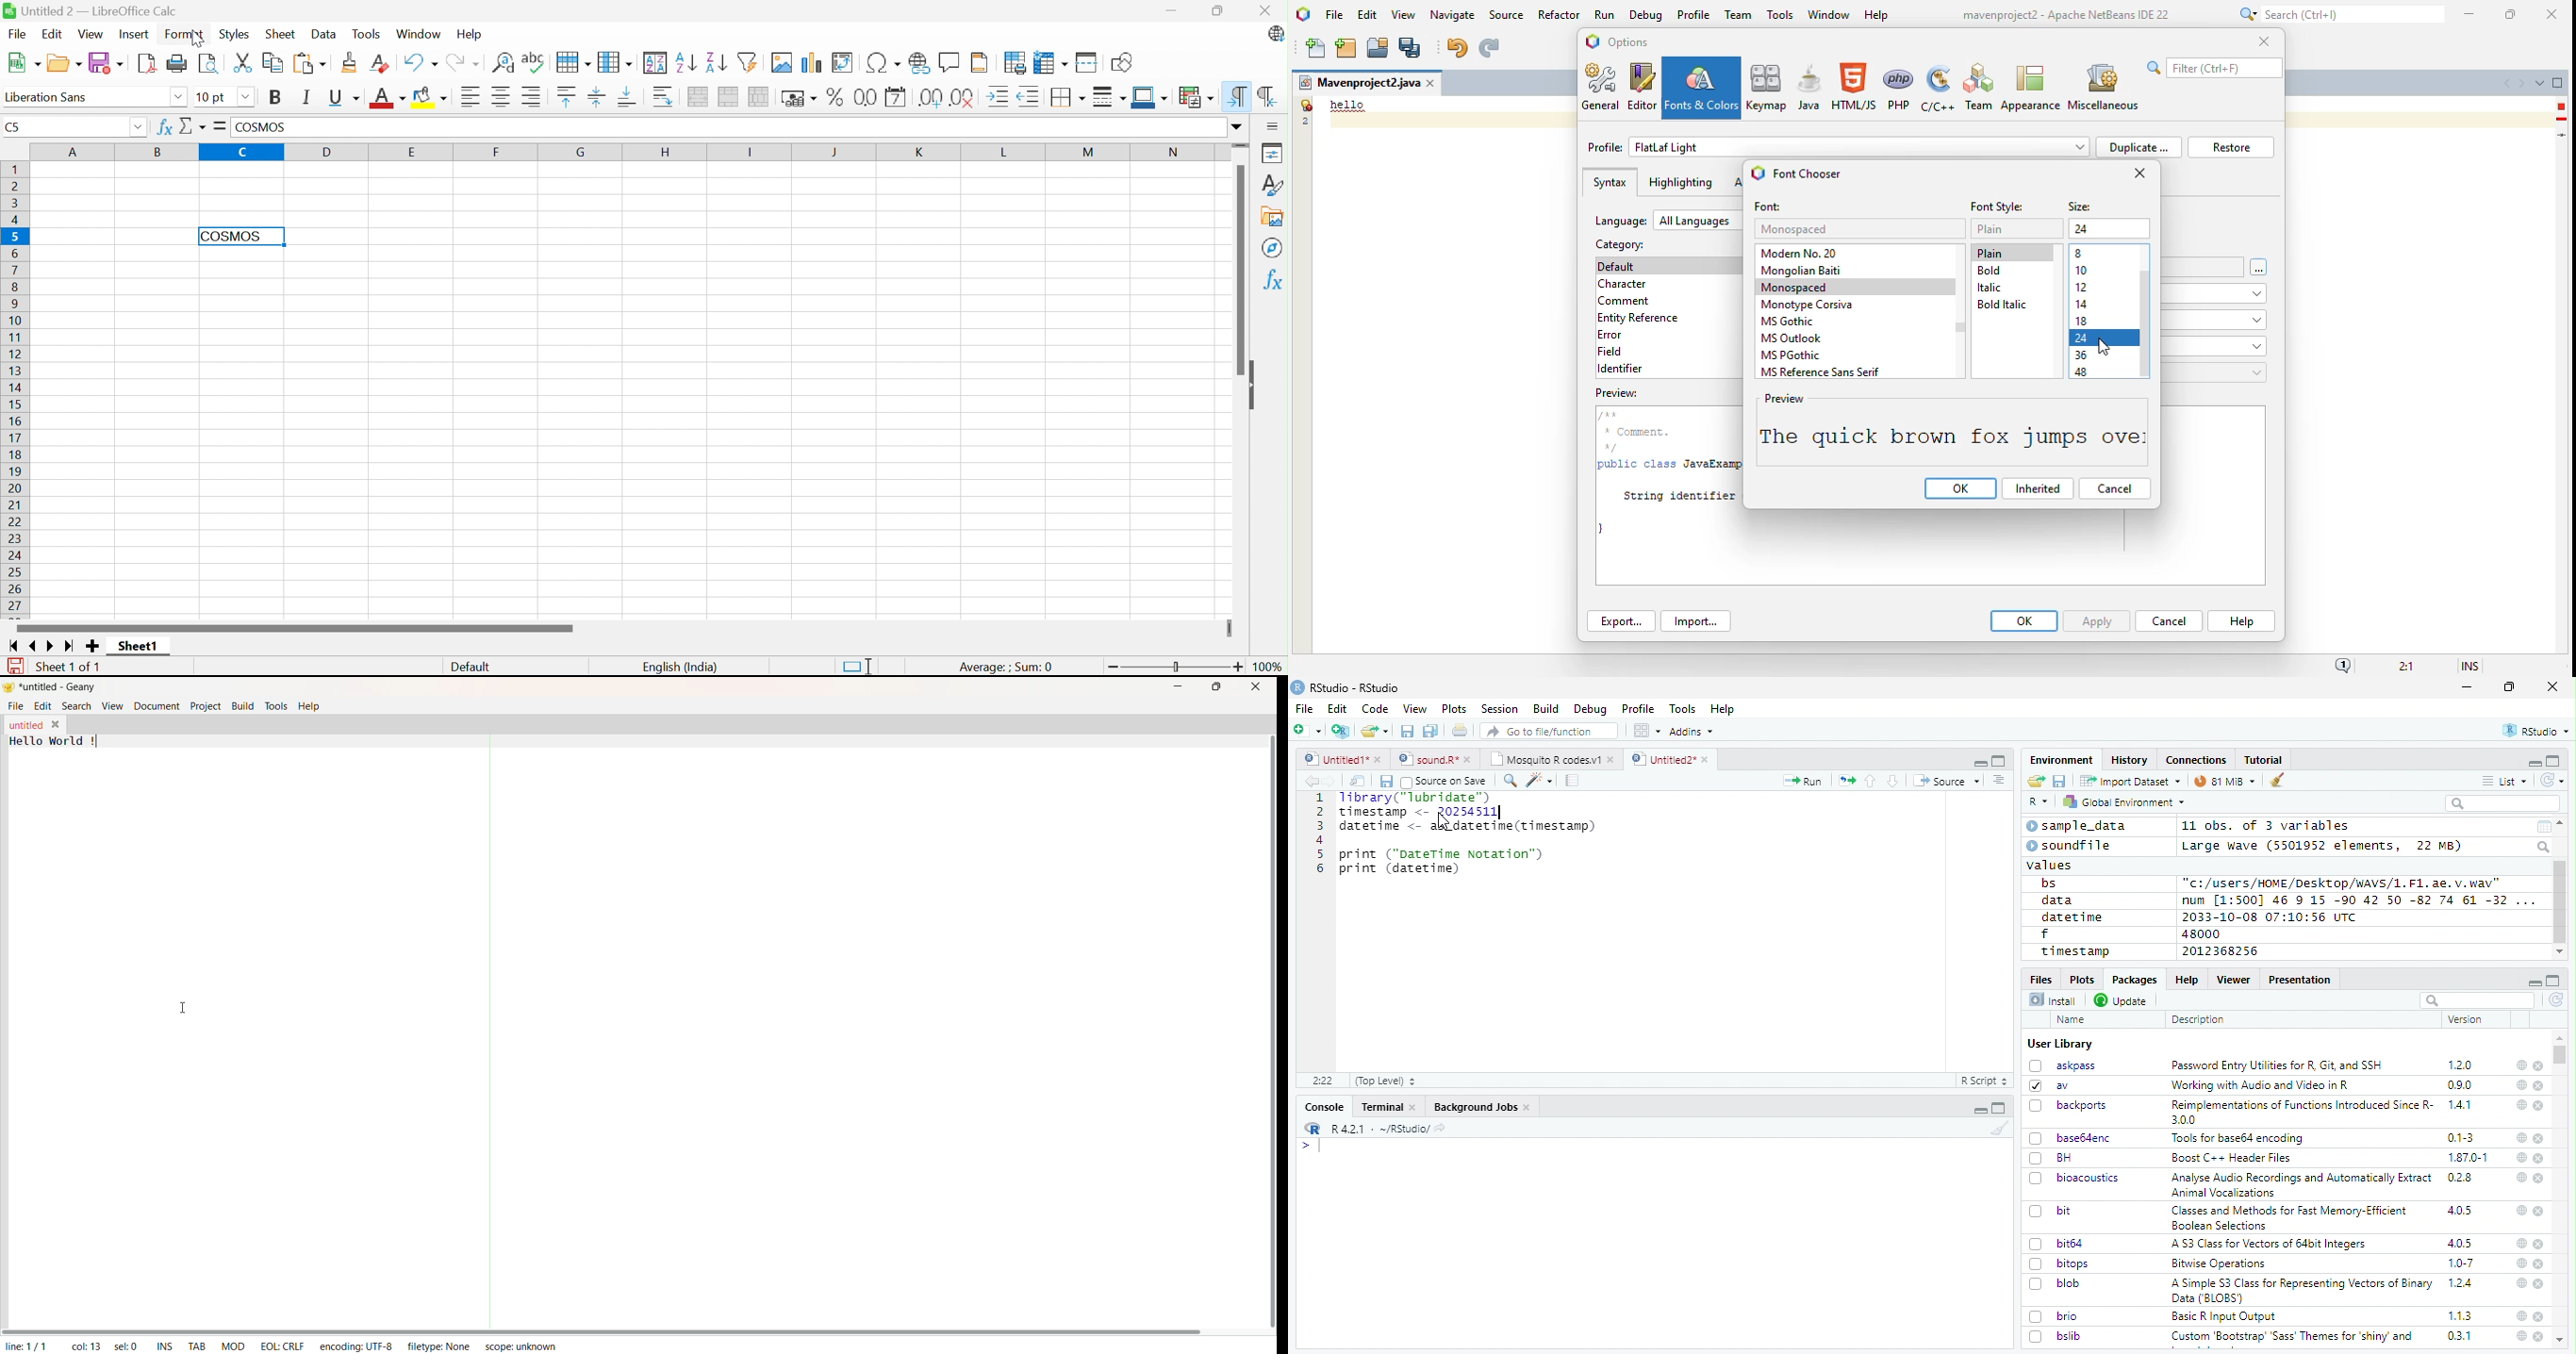  Describe the element at coordinates (2234, 979) in the screenshot. I see `Viewer` at that location.